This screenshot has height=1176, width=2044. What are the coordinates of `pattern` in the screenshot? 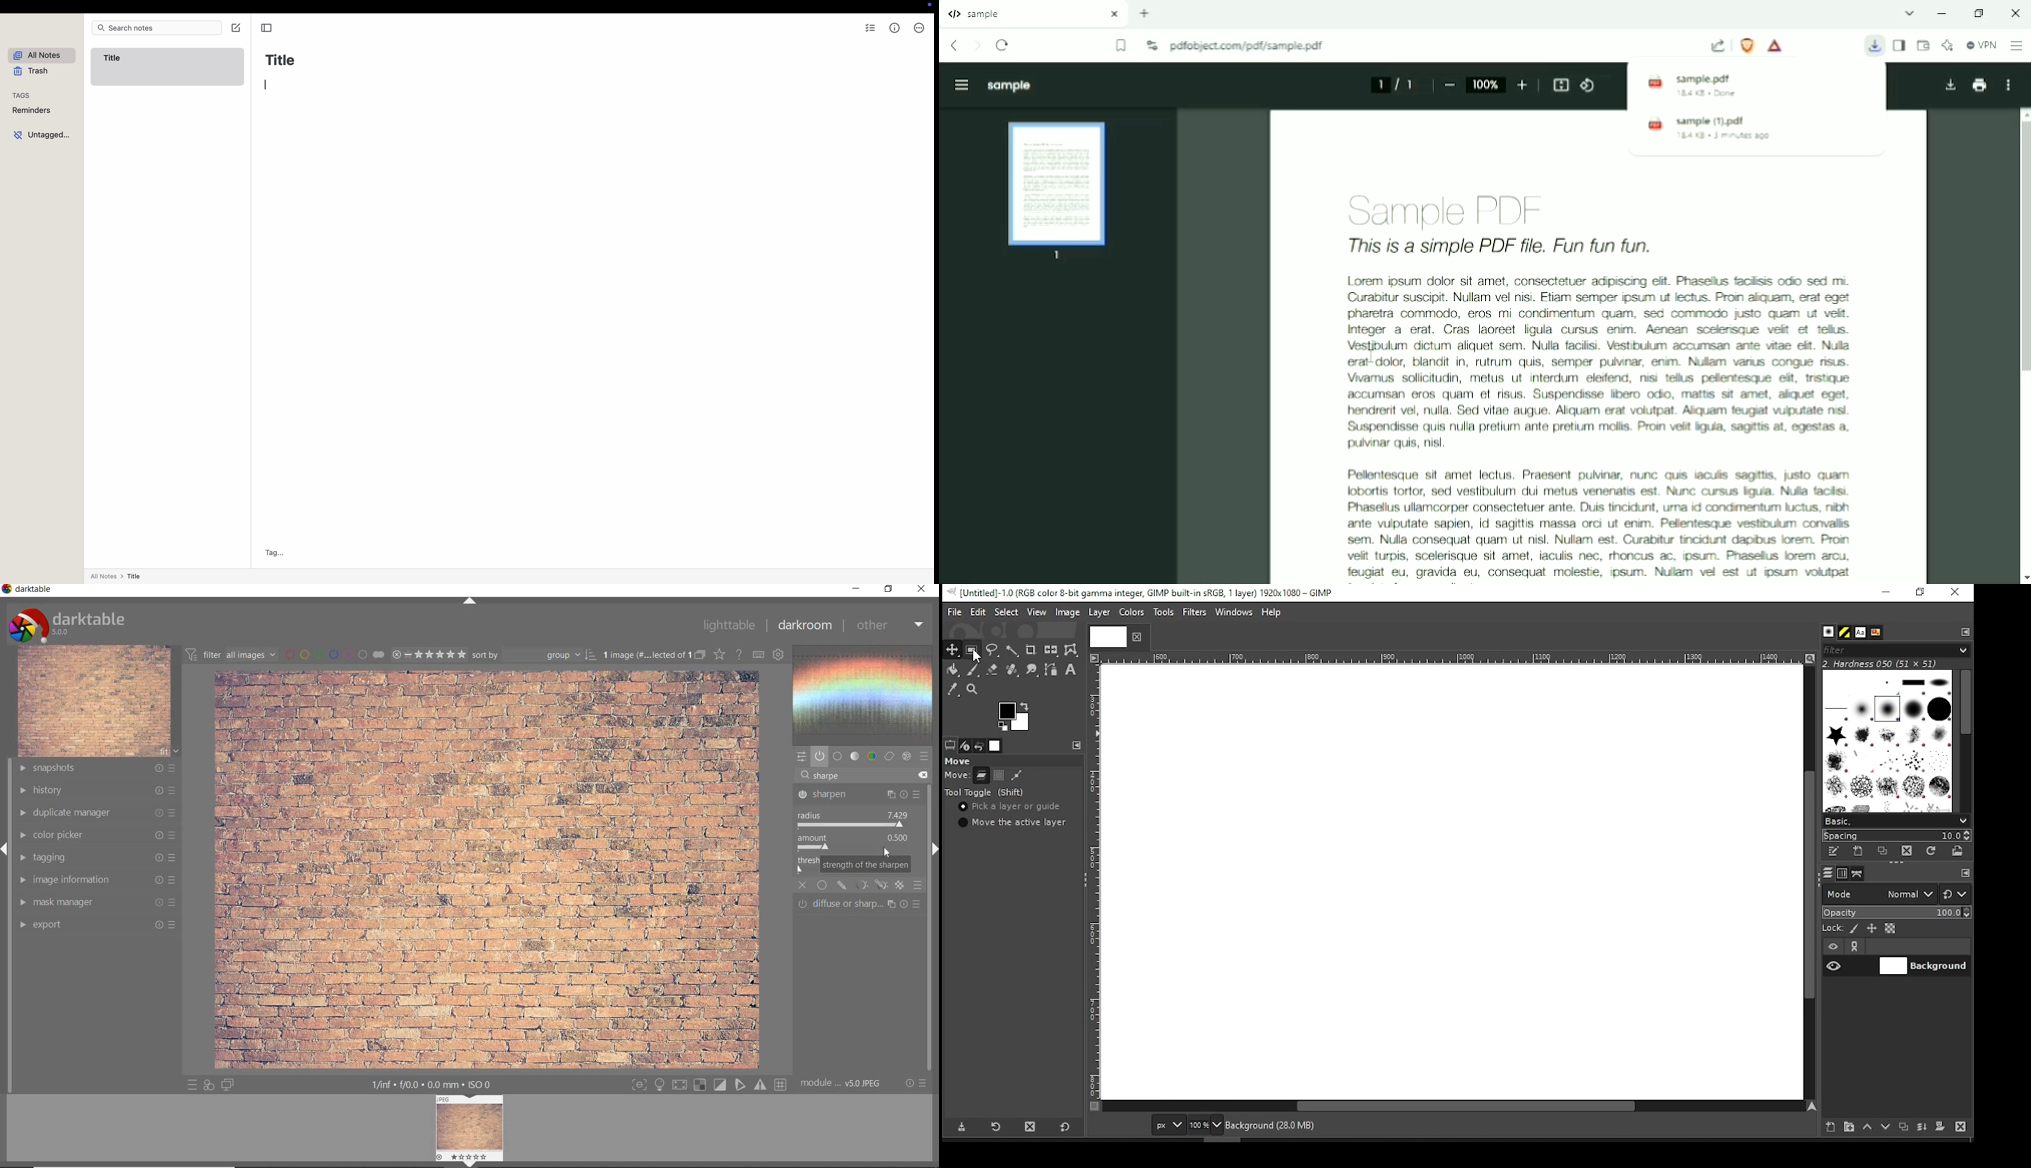 It's located at (1845, 633).